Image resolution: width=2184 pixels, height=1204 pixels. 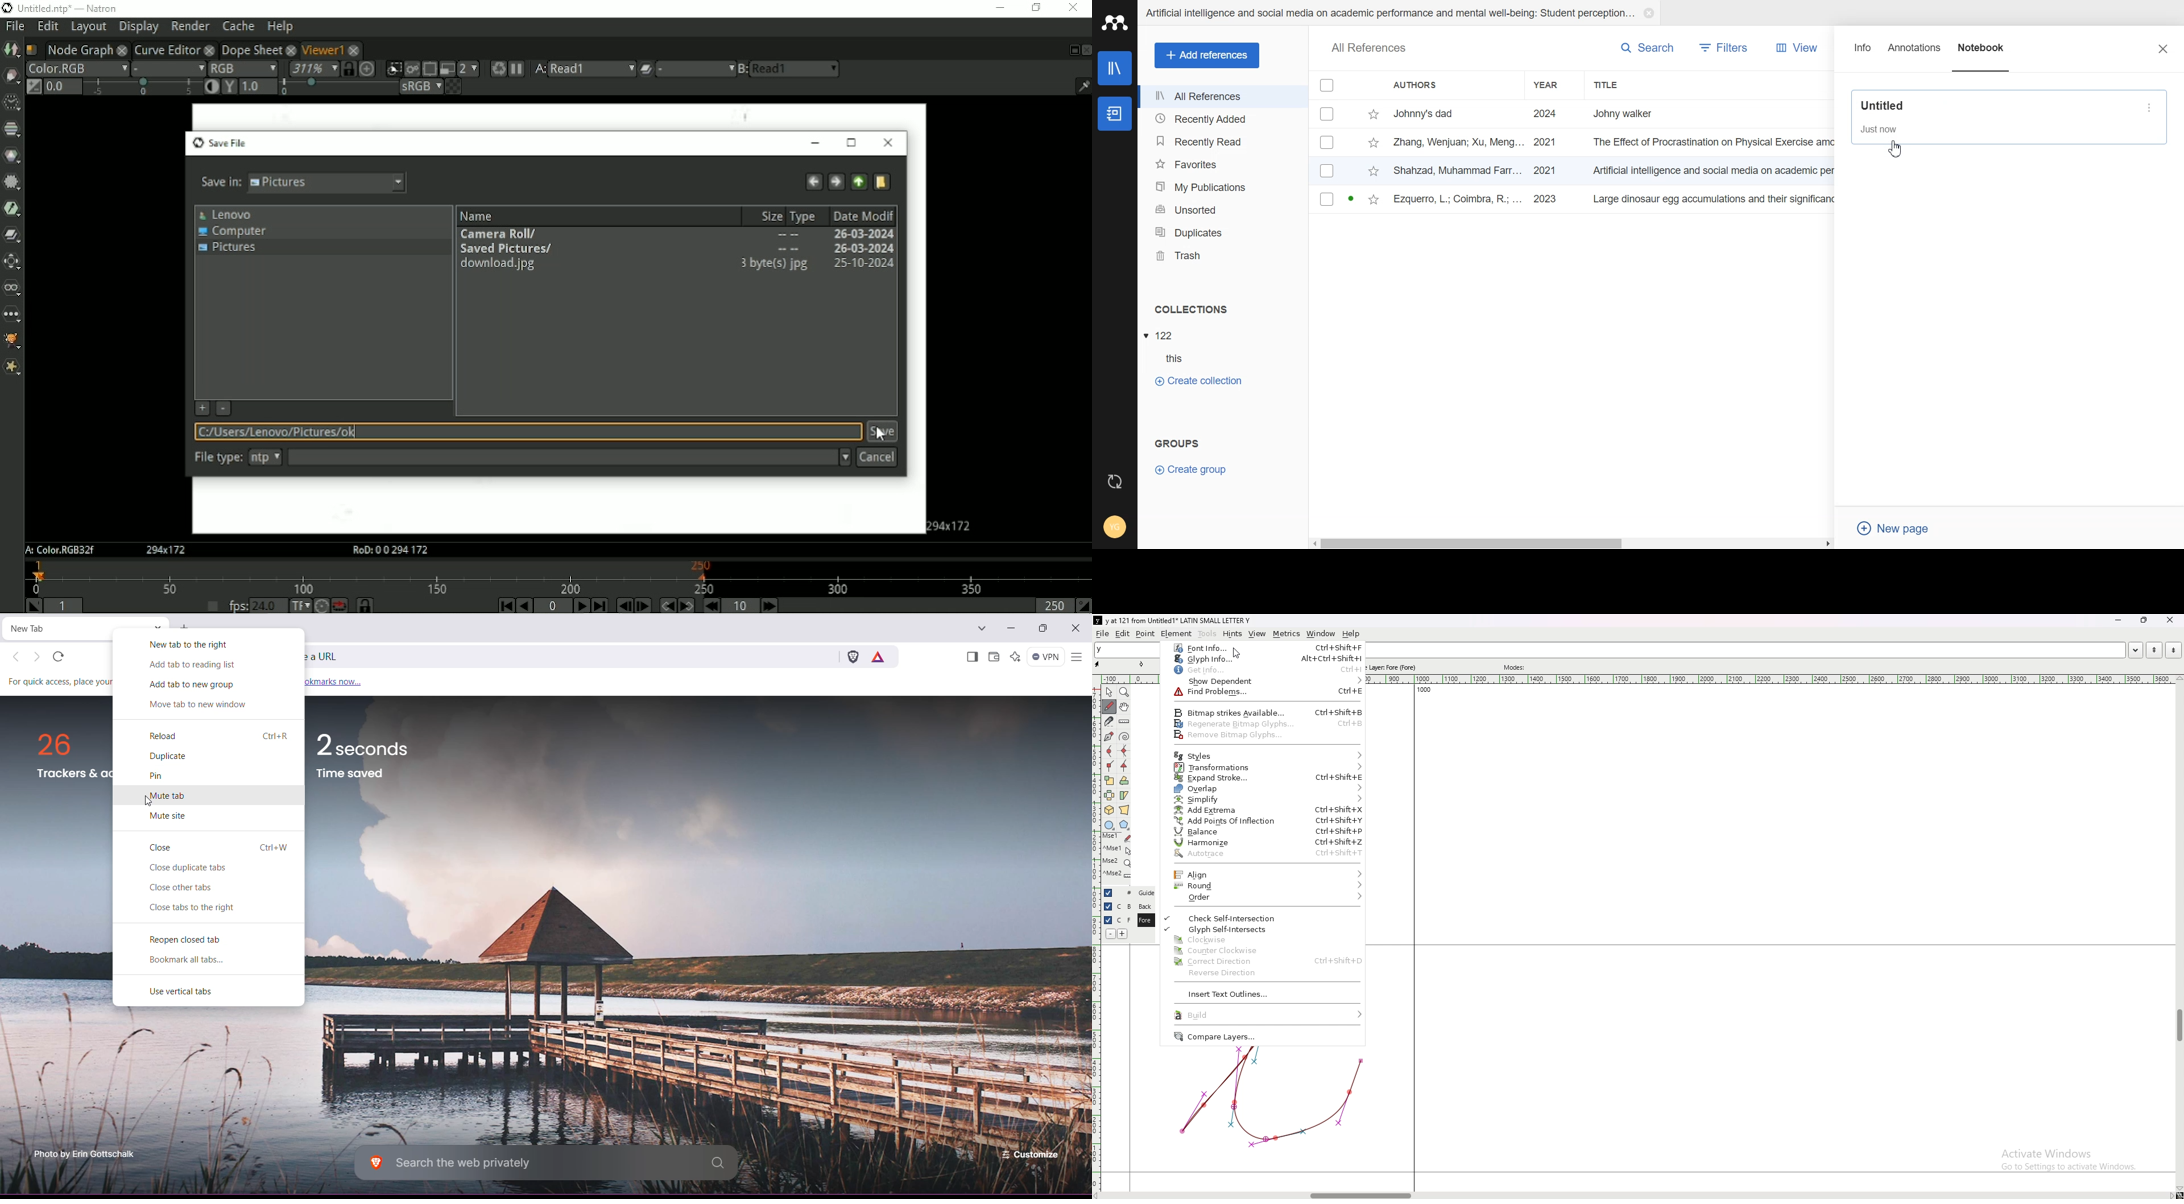 I want to click on Title, so click(x=1629, y=85).